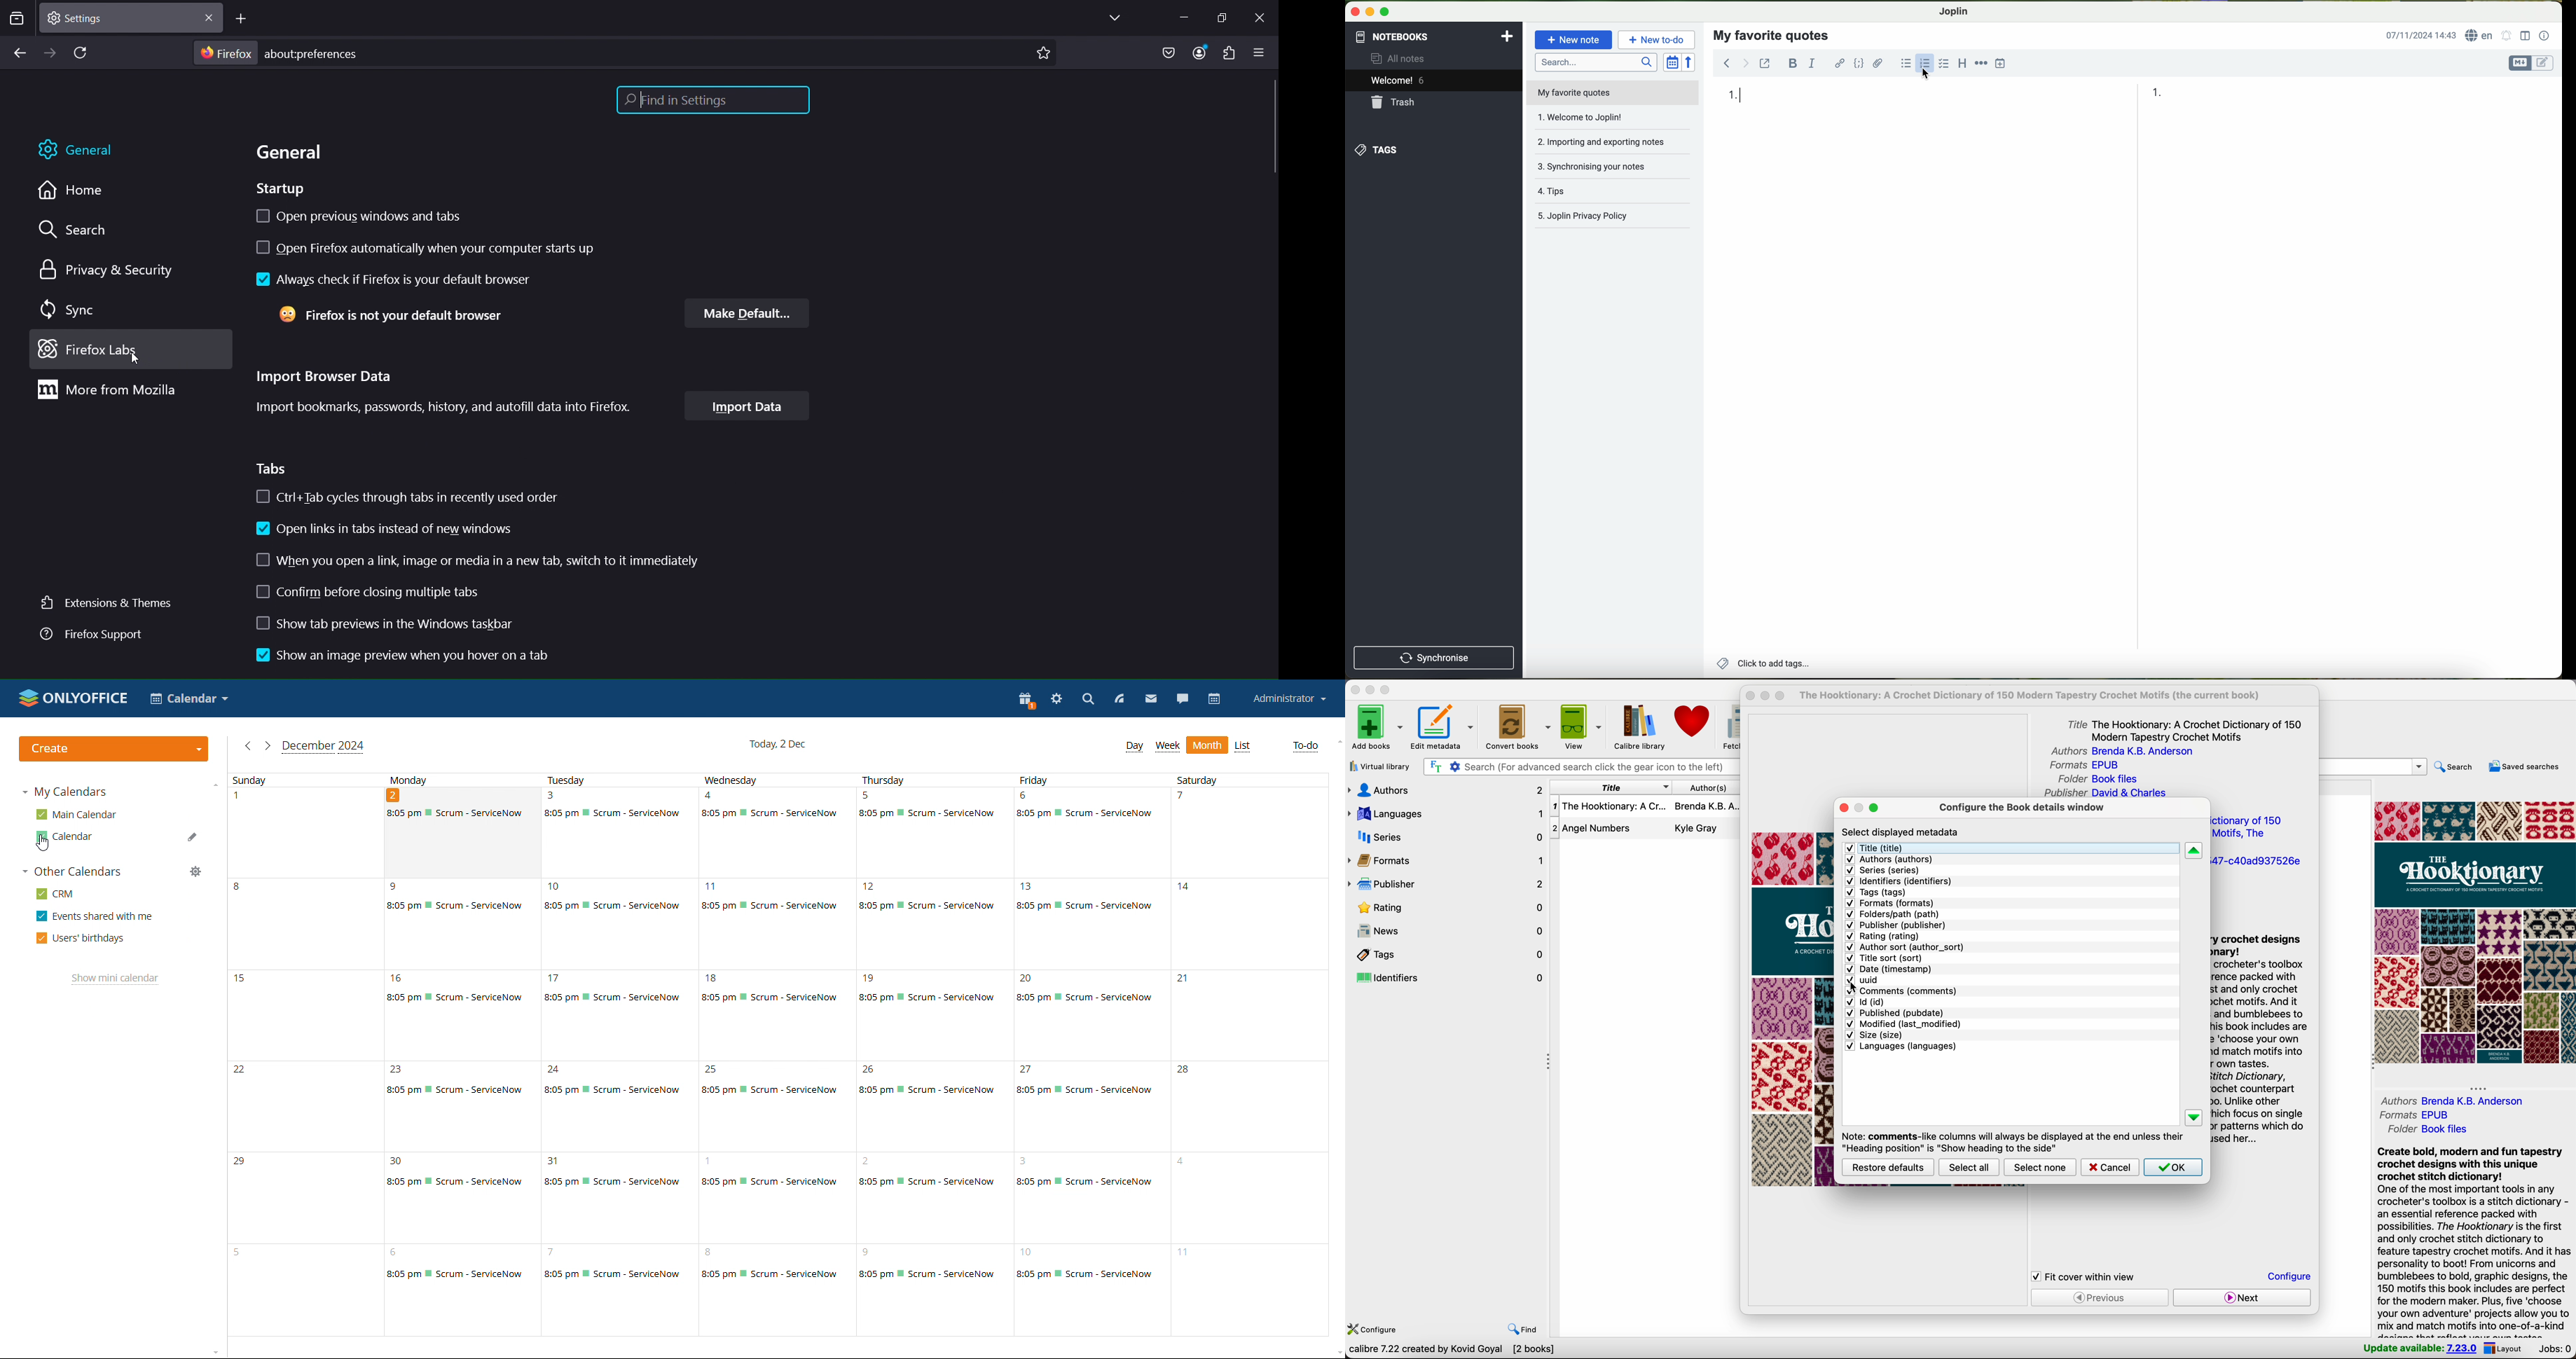 The width and height of the screenshot is (2576, 1372). What do you see at coordinates (1372, 689) in the screenshot?
I see `minimize` at bounding box center [1372, 689].